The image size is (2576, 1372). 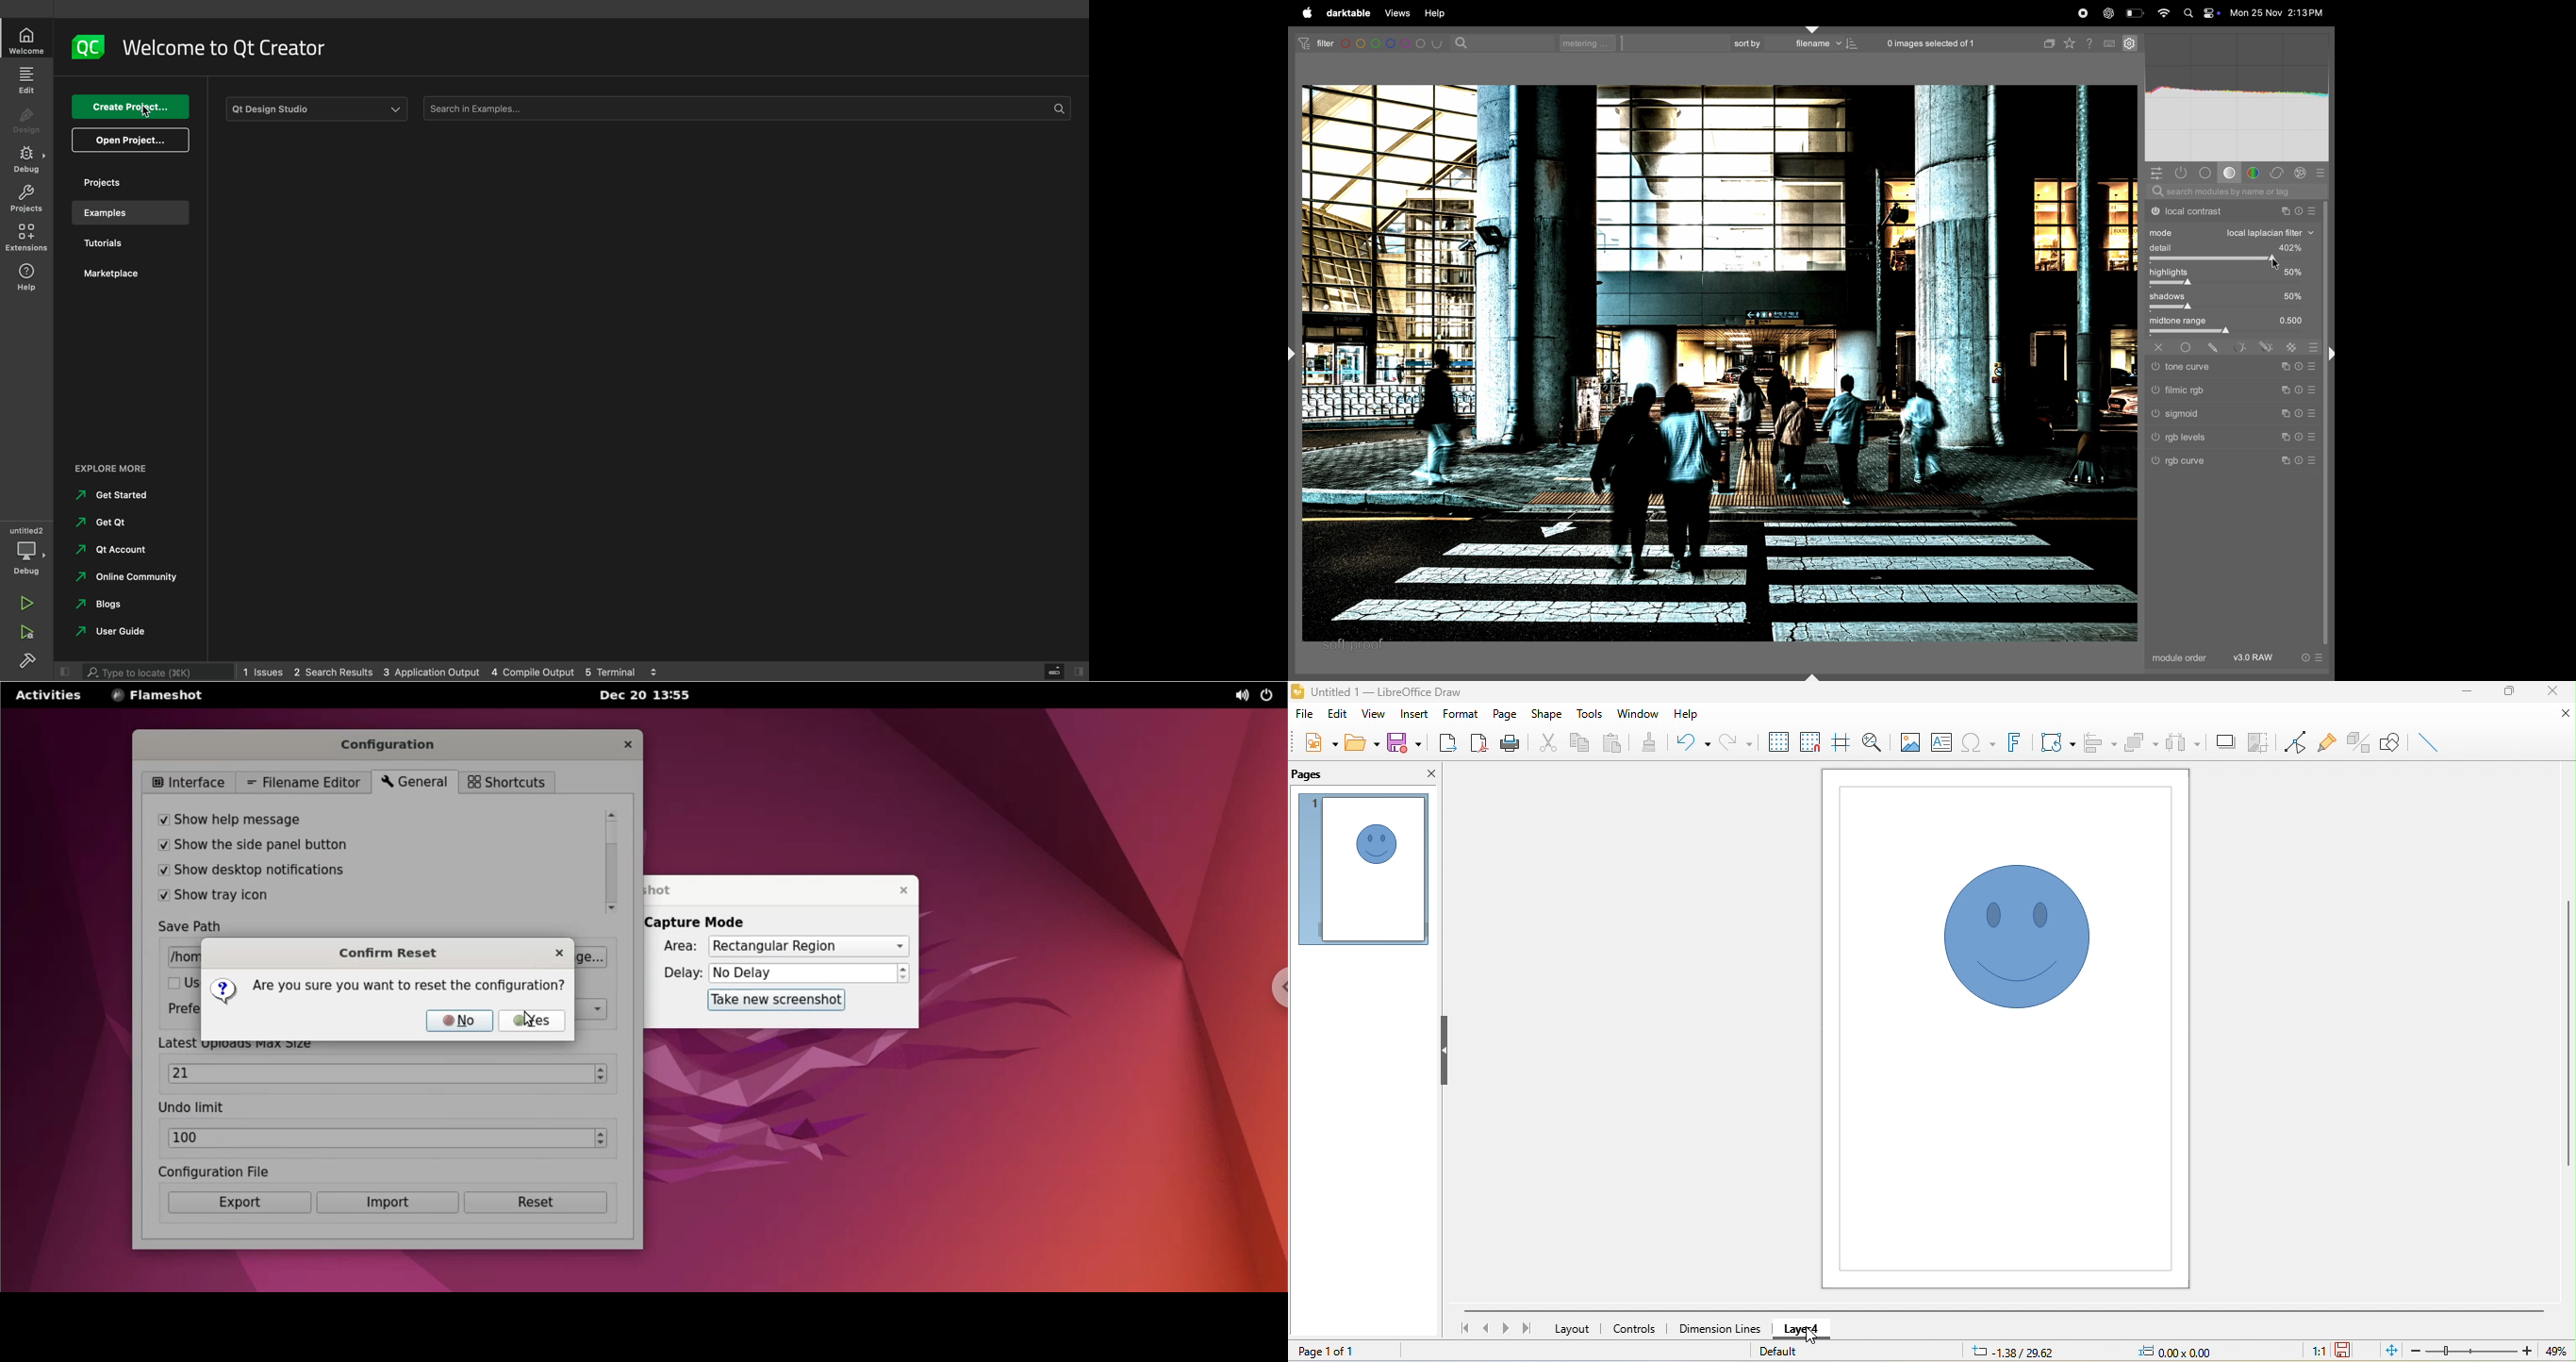 What do you see at coordinates (1485, 1328) in the screenshot?
I see `previous page` at bounding box center [1485, 1328].